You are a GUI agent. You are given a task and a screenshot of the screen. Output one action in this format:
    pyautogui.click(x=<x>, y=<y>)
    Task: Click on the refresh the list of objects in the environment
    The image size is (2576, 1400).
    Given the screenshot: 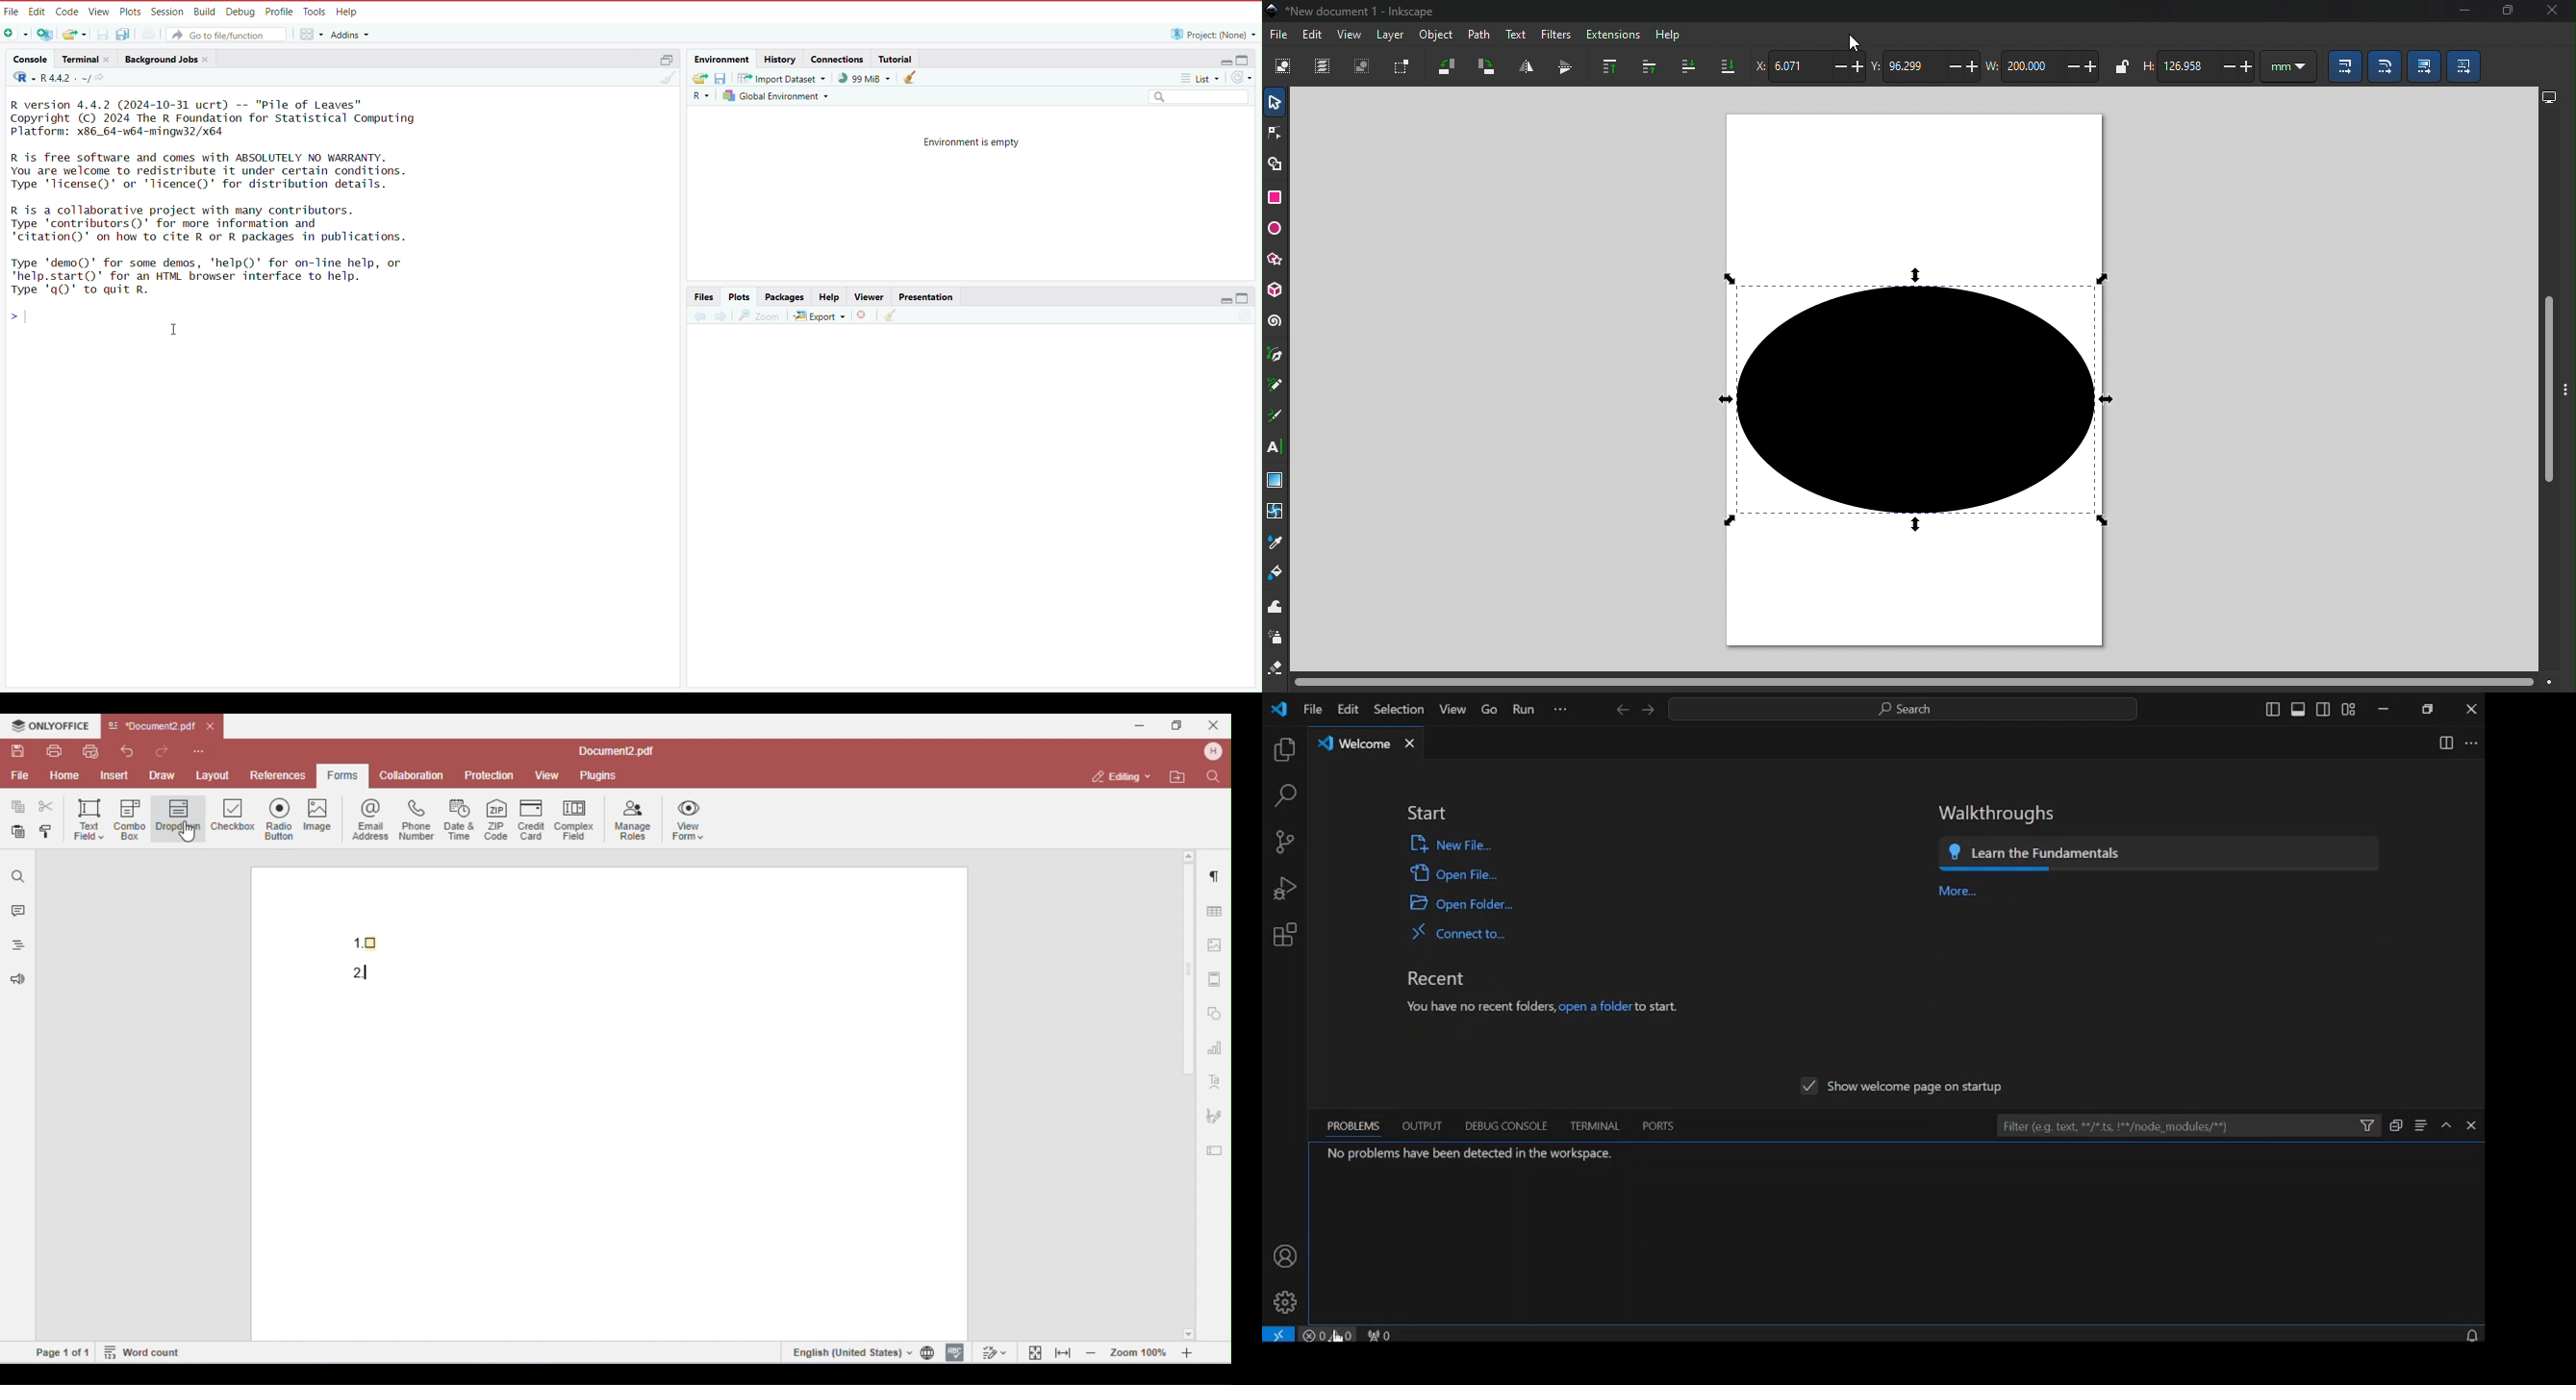 What is the action you would take?
    pyautogui.click(x=1247, y=78)
    